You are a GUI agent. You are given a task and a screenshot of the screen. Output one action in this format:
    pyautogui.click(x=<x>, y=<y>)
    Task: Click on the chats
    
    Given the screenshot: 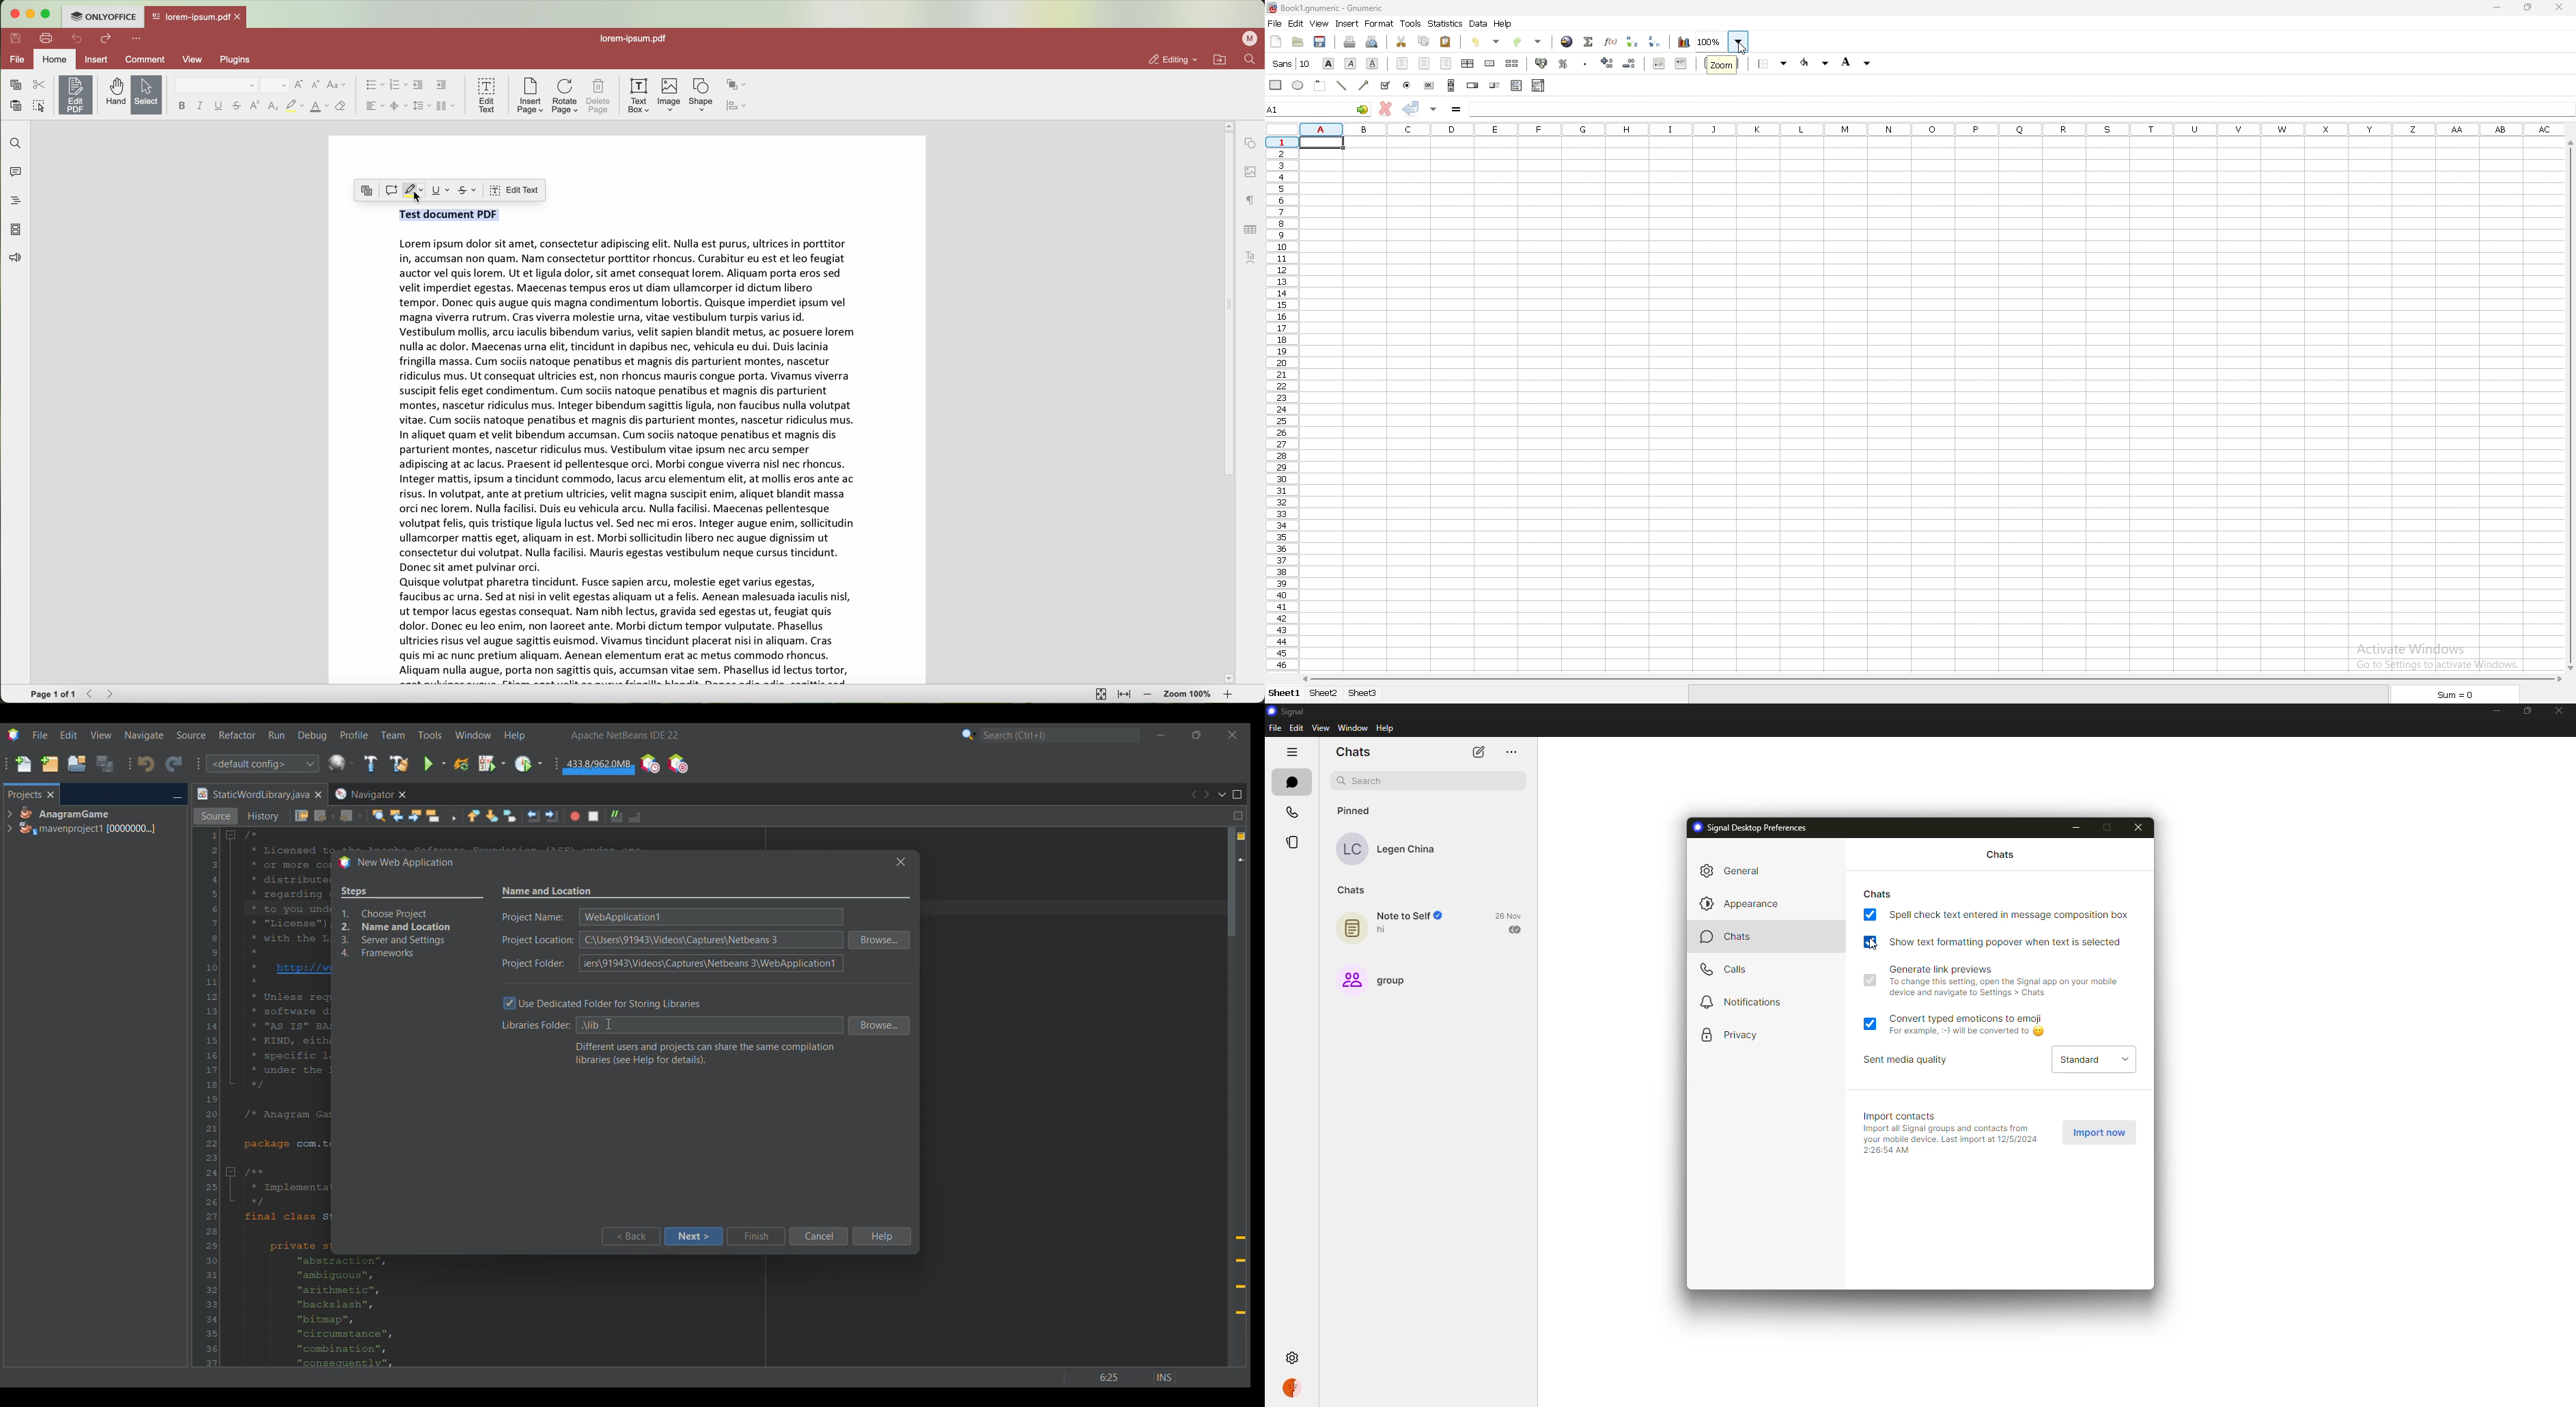 What is the action you would take?
    pyautogui.click(x=1290, y=781)
    